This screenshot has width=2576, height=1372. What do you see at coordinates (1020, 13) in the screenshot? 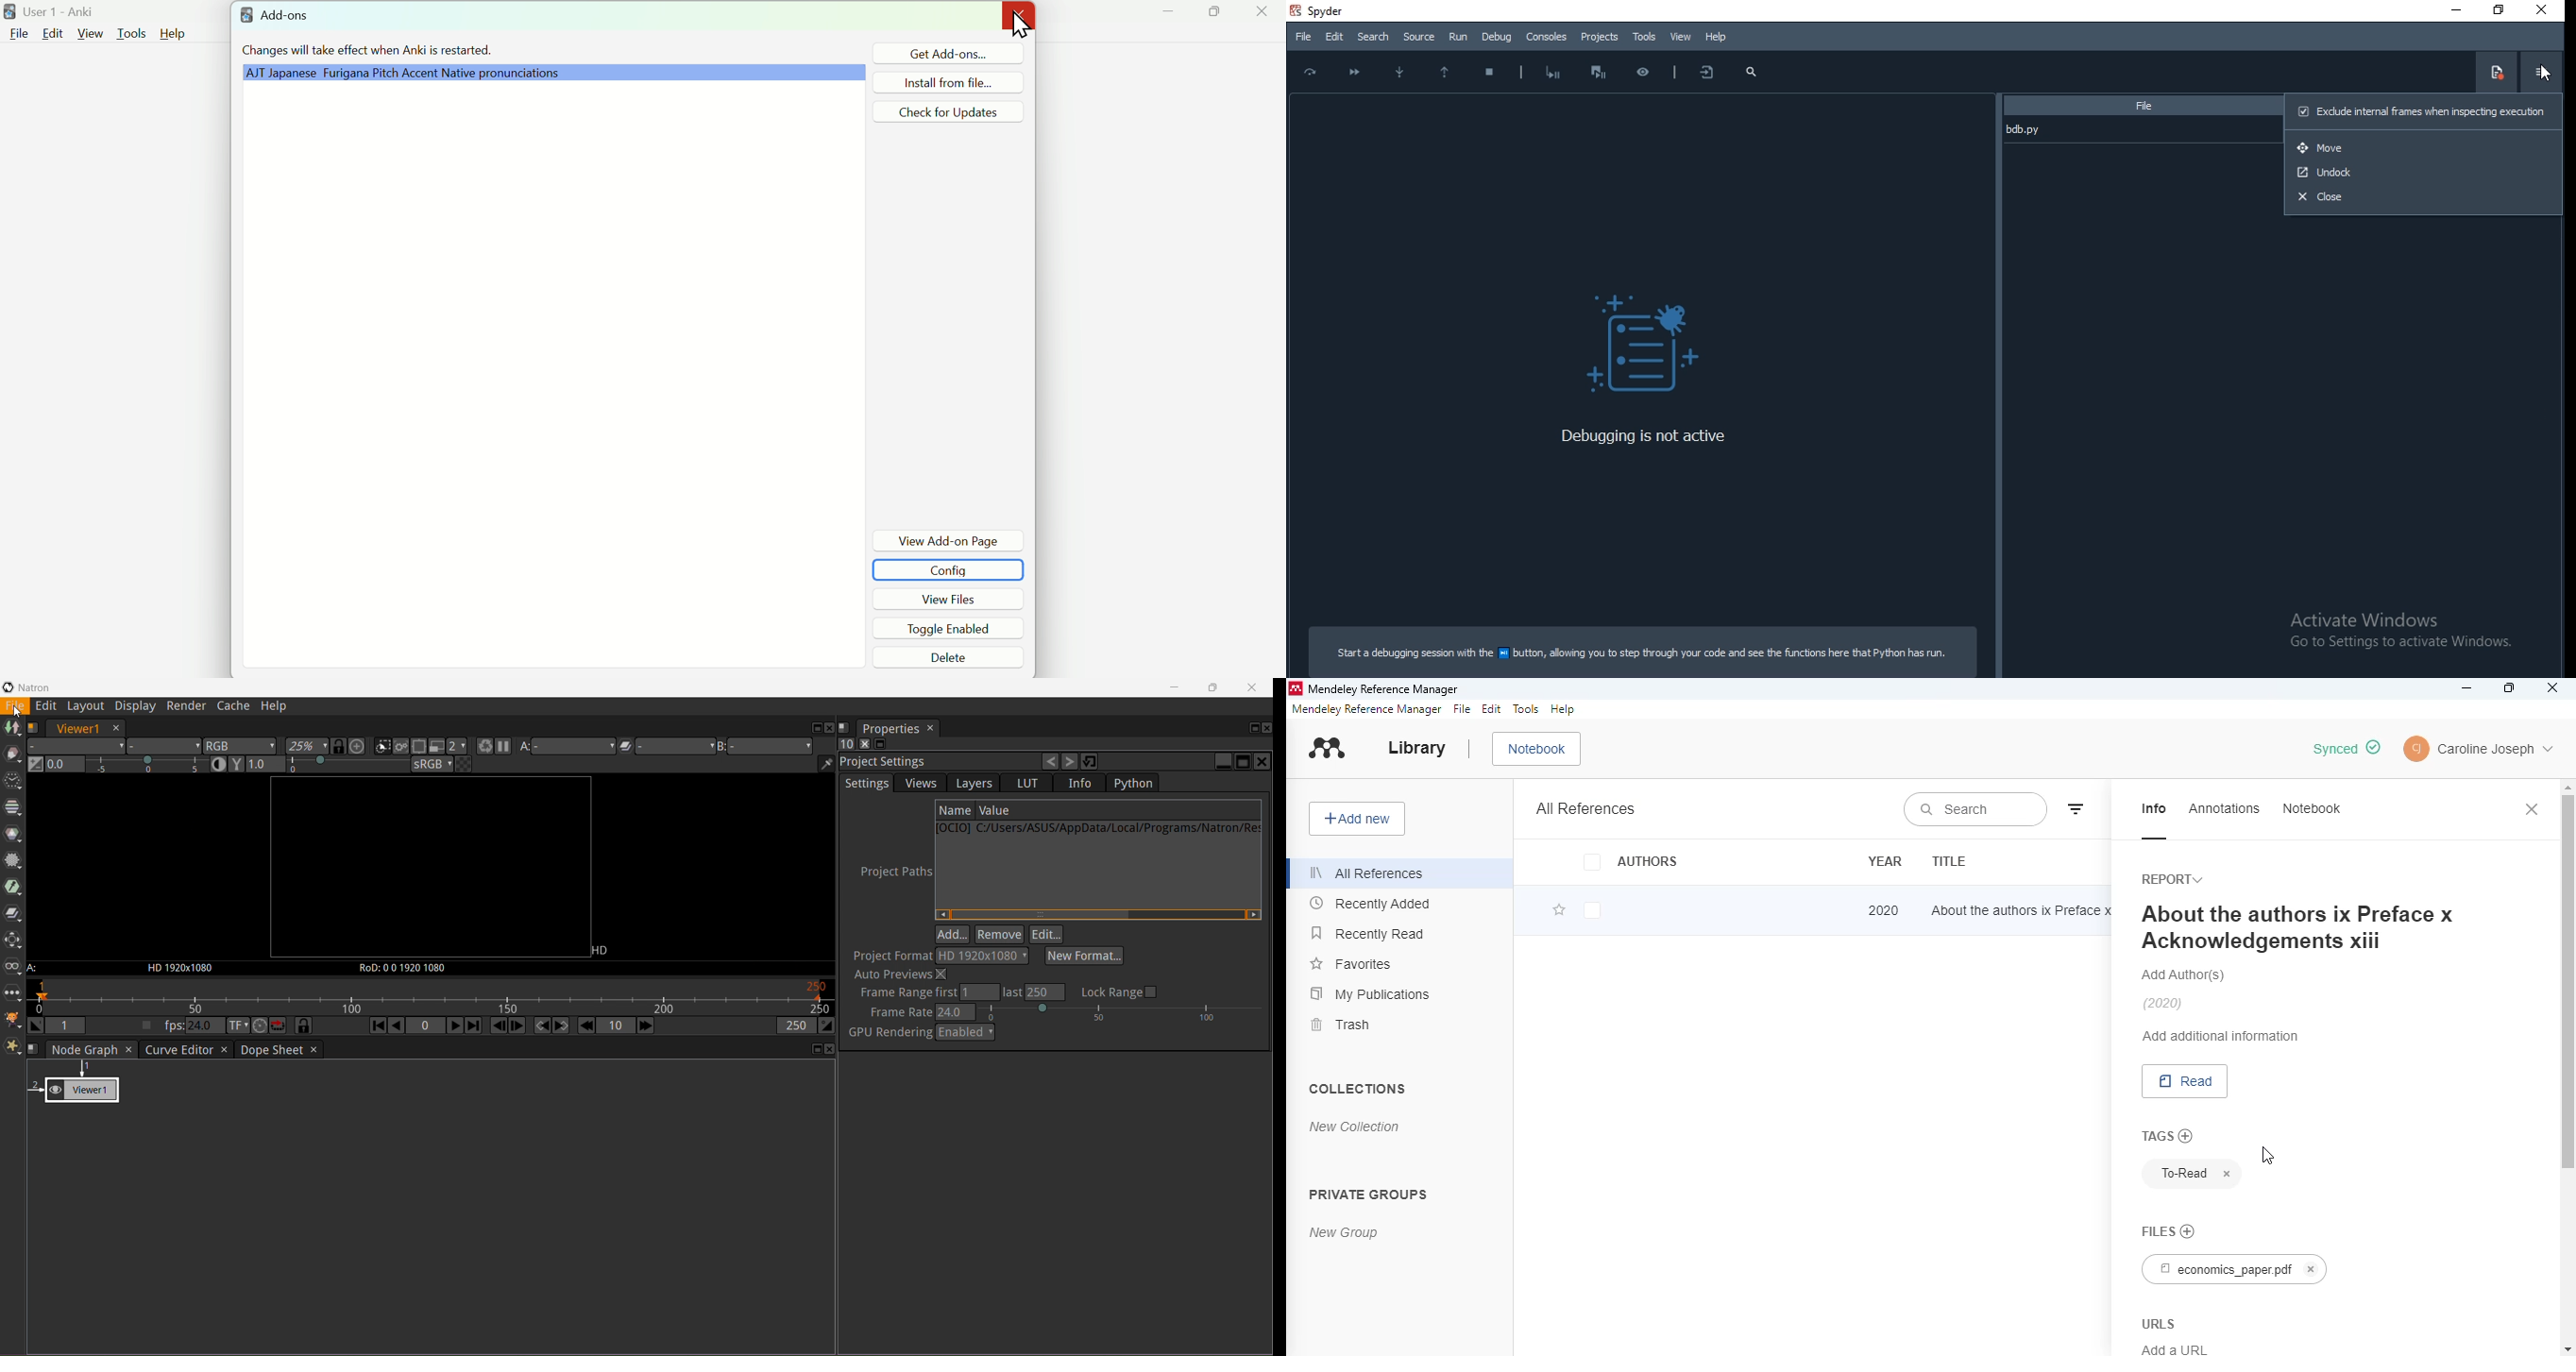
I see `Close` at bounding box center [1020, 13].